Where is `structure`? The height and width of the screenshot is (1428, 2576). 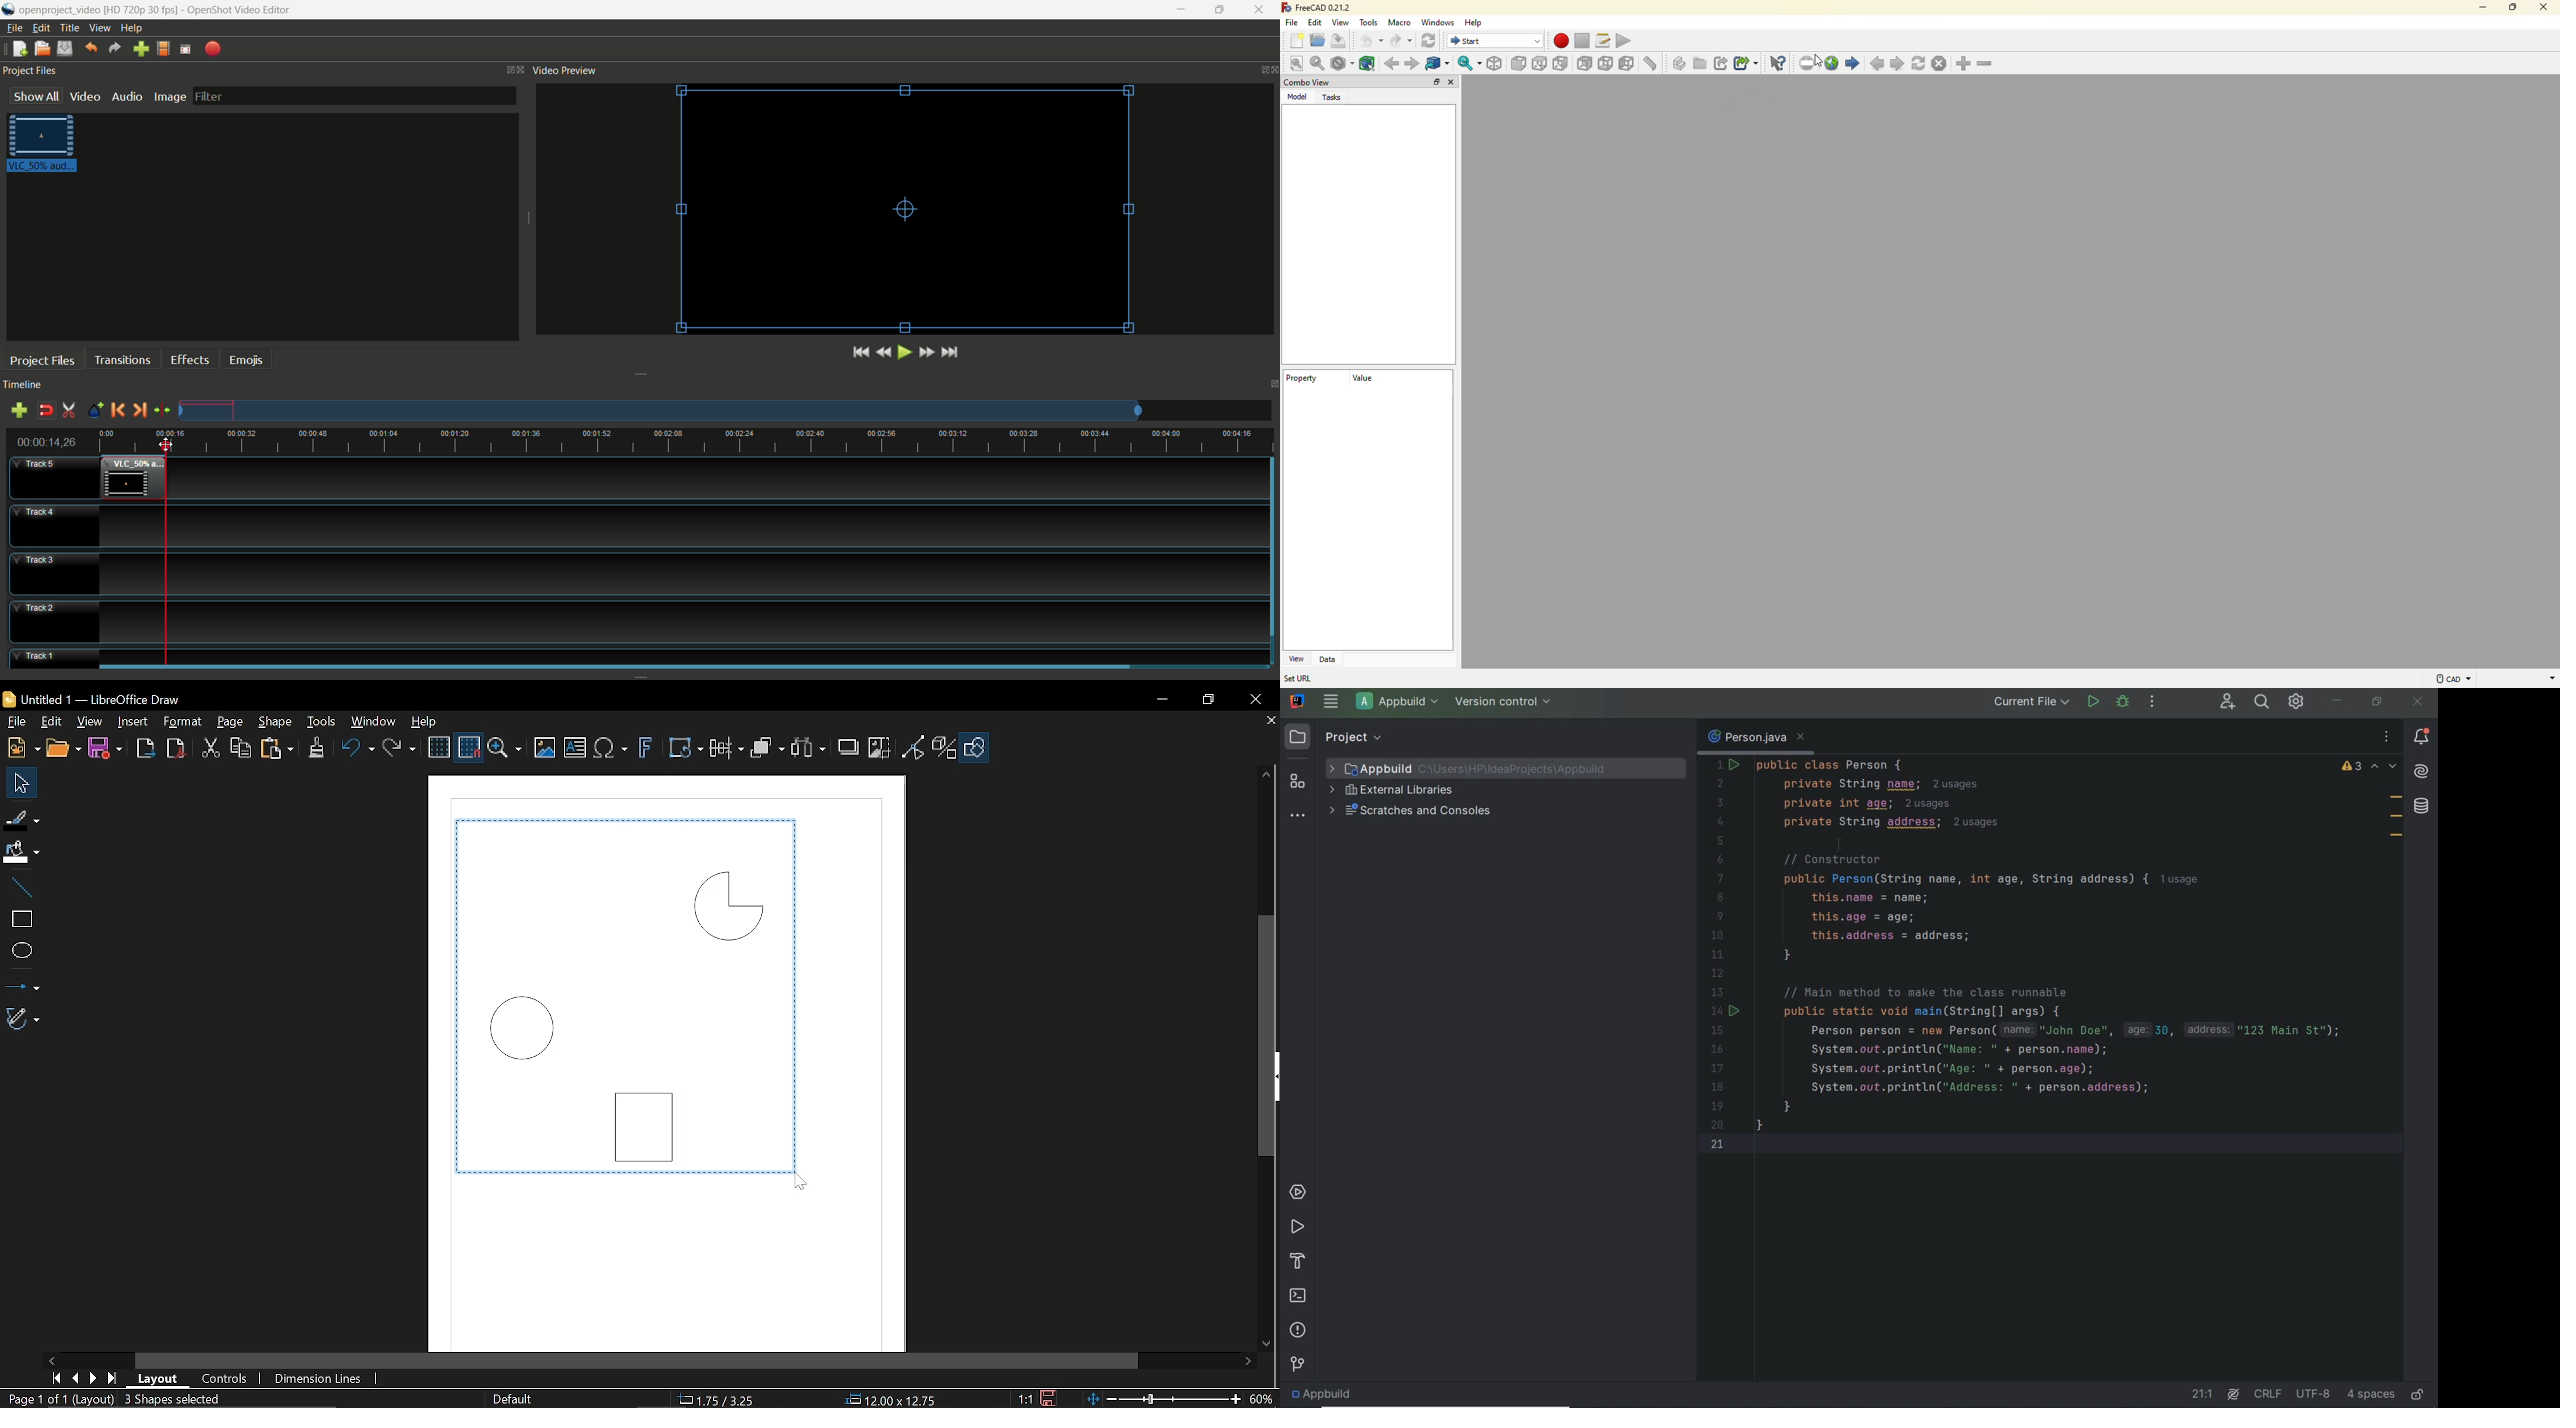 structure is located at coordinates (1297, 782).